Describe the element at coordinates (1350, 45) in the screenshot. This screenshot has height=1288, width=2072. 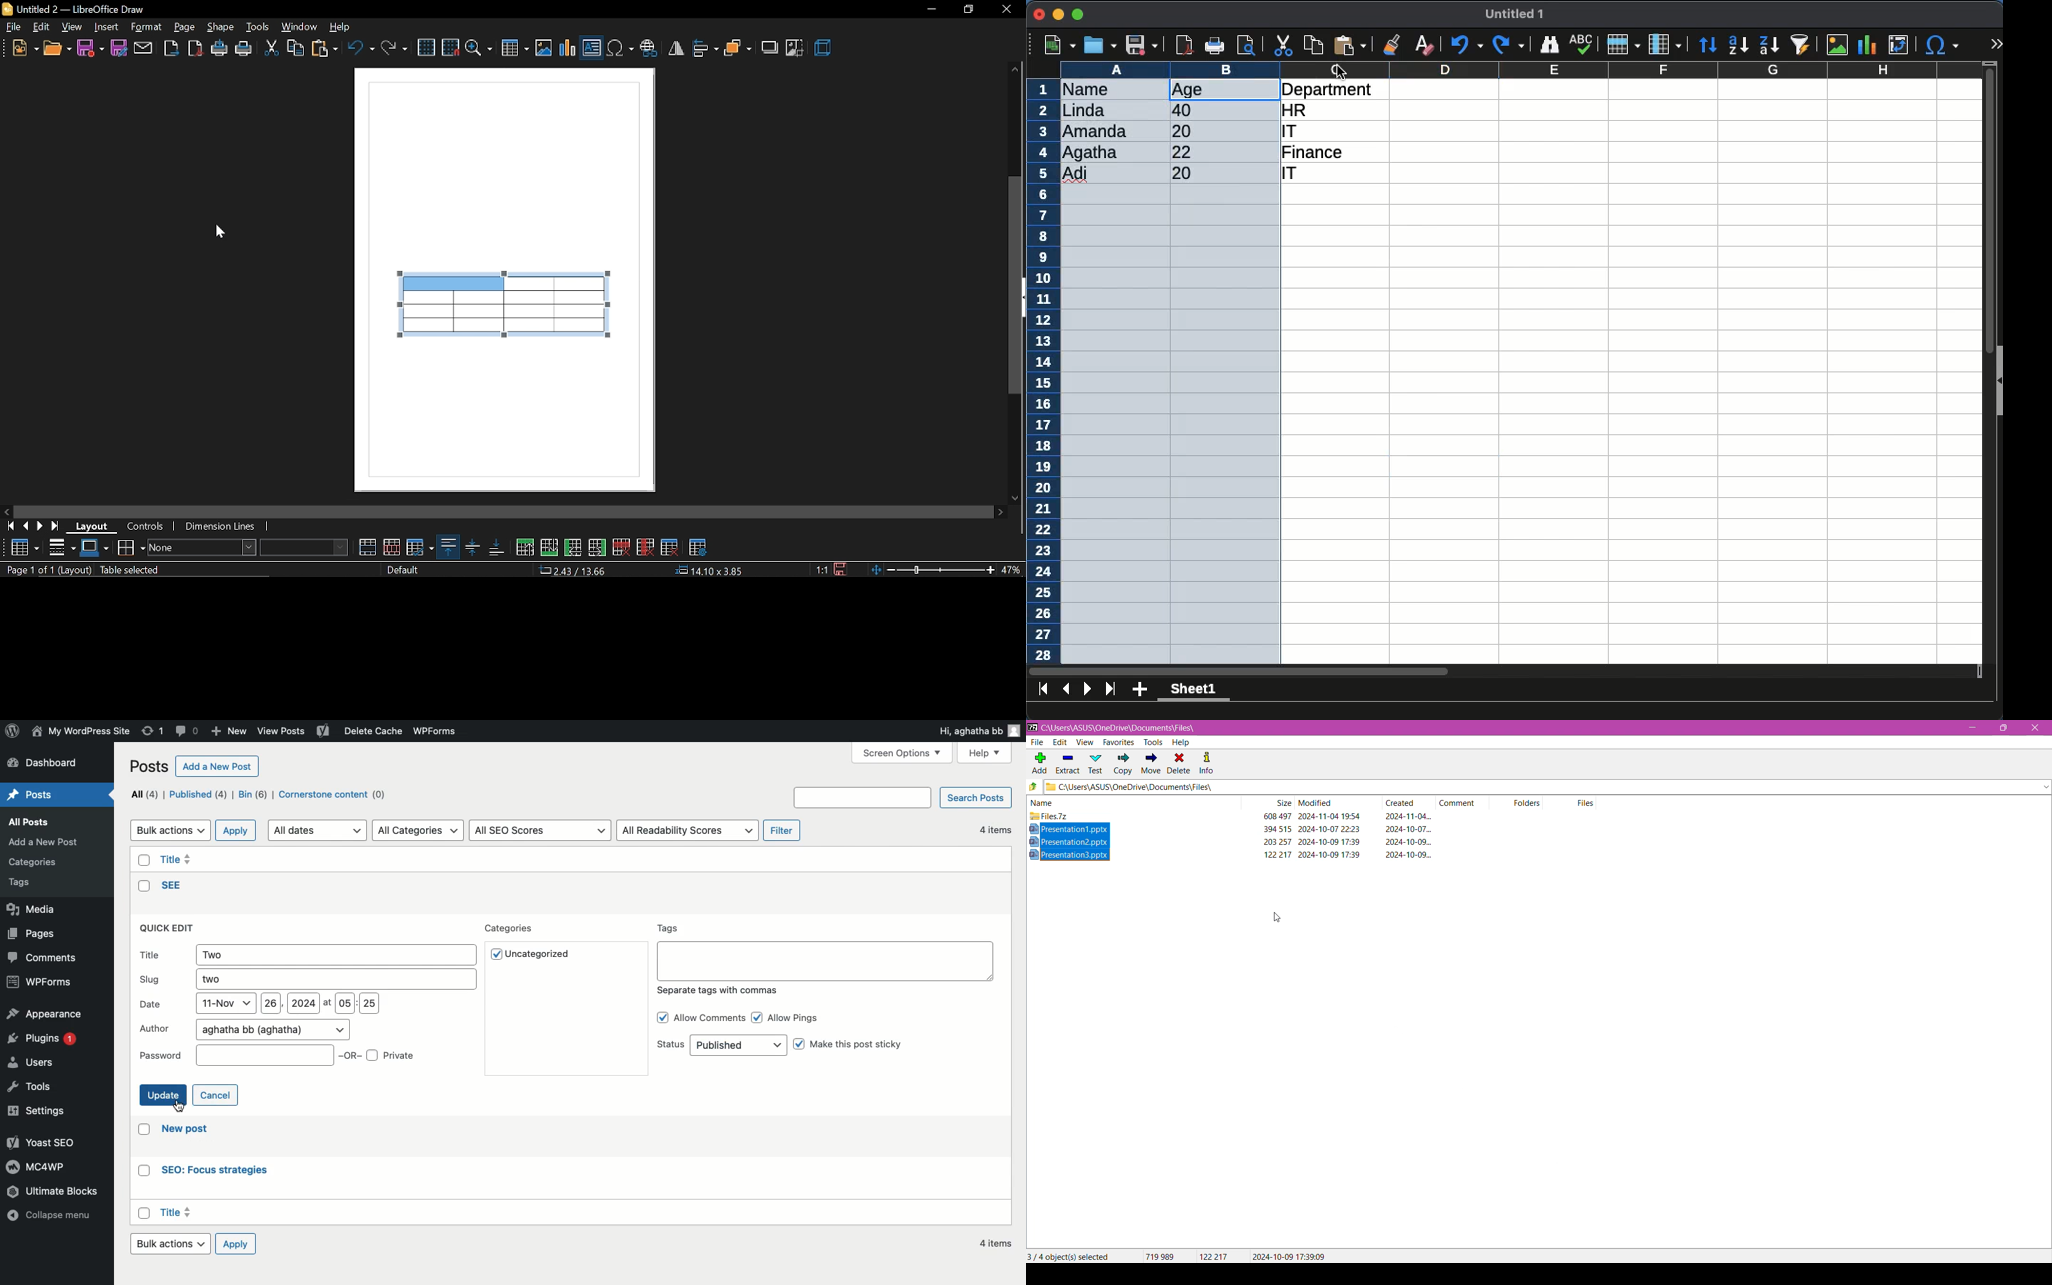
I see `paste` at that location.